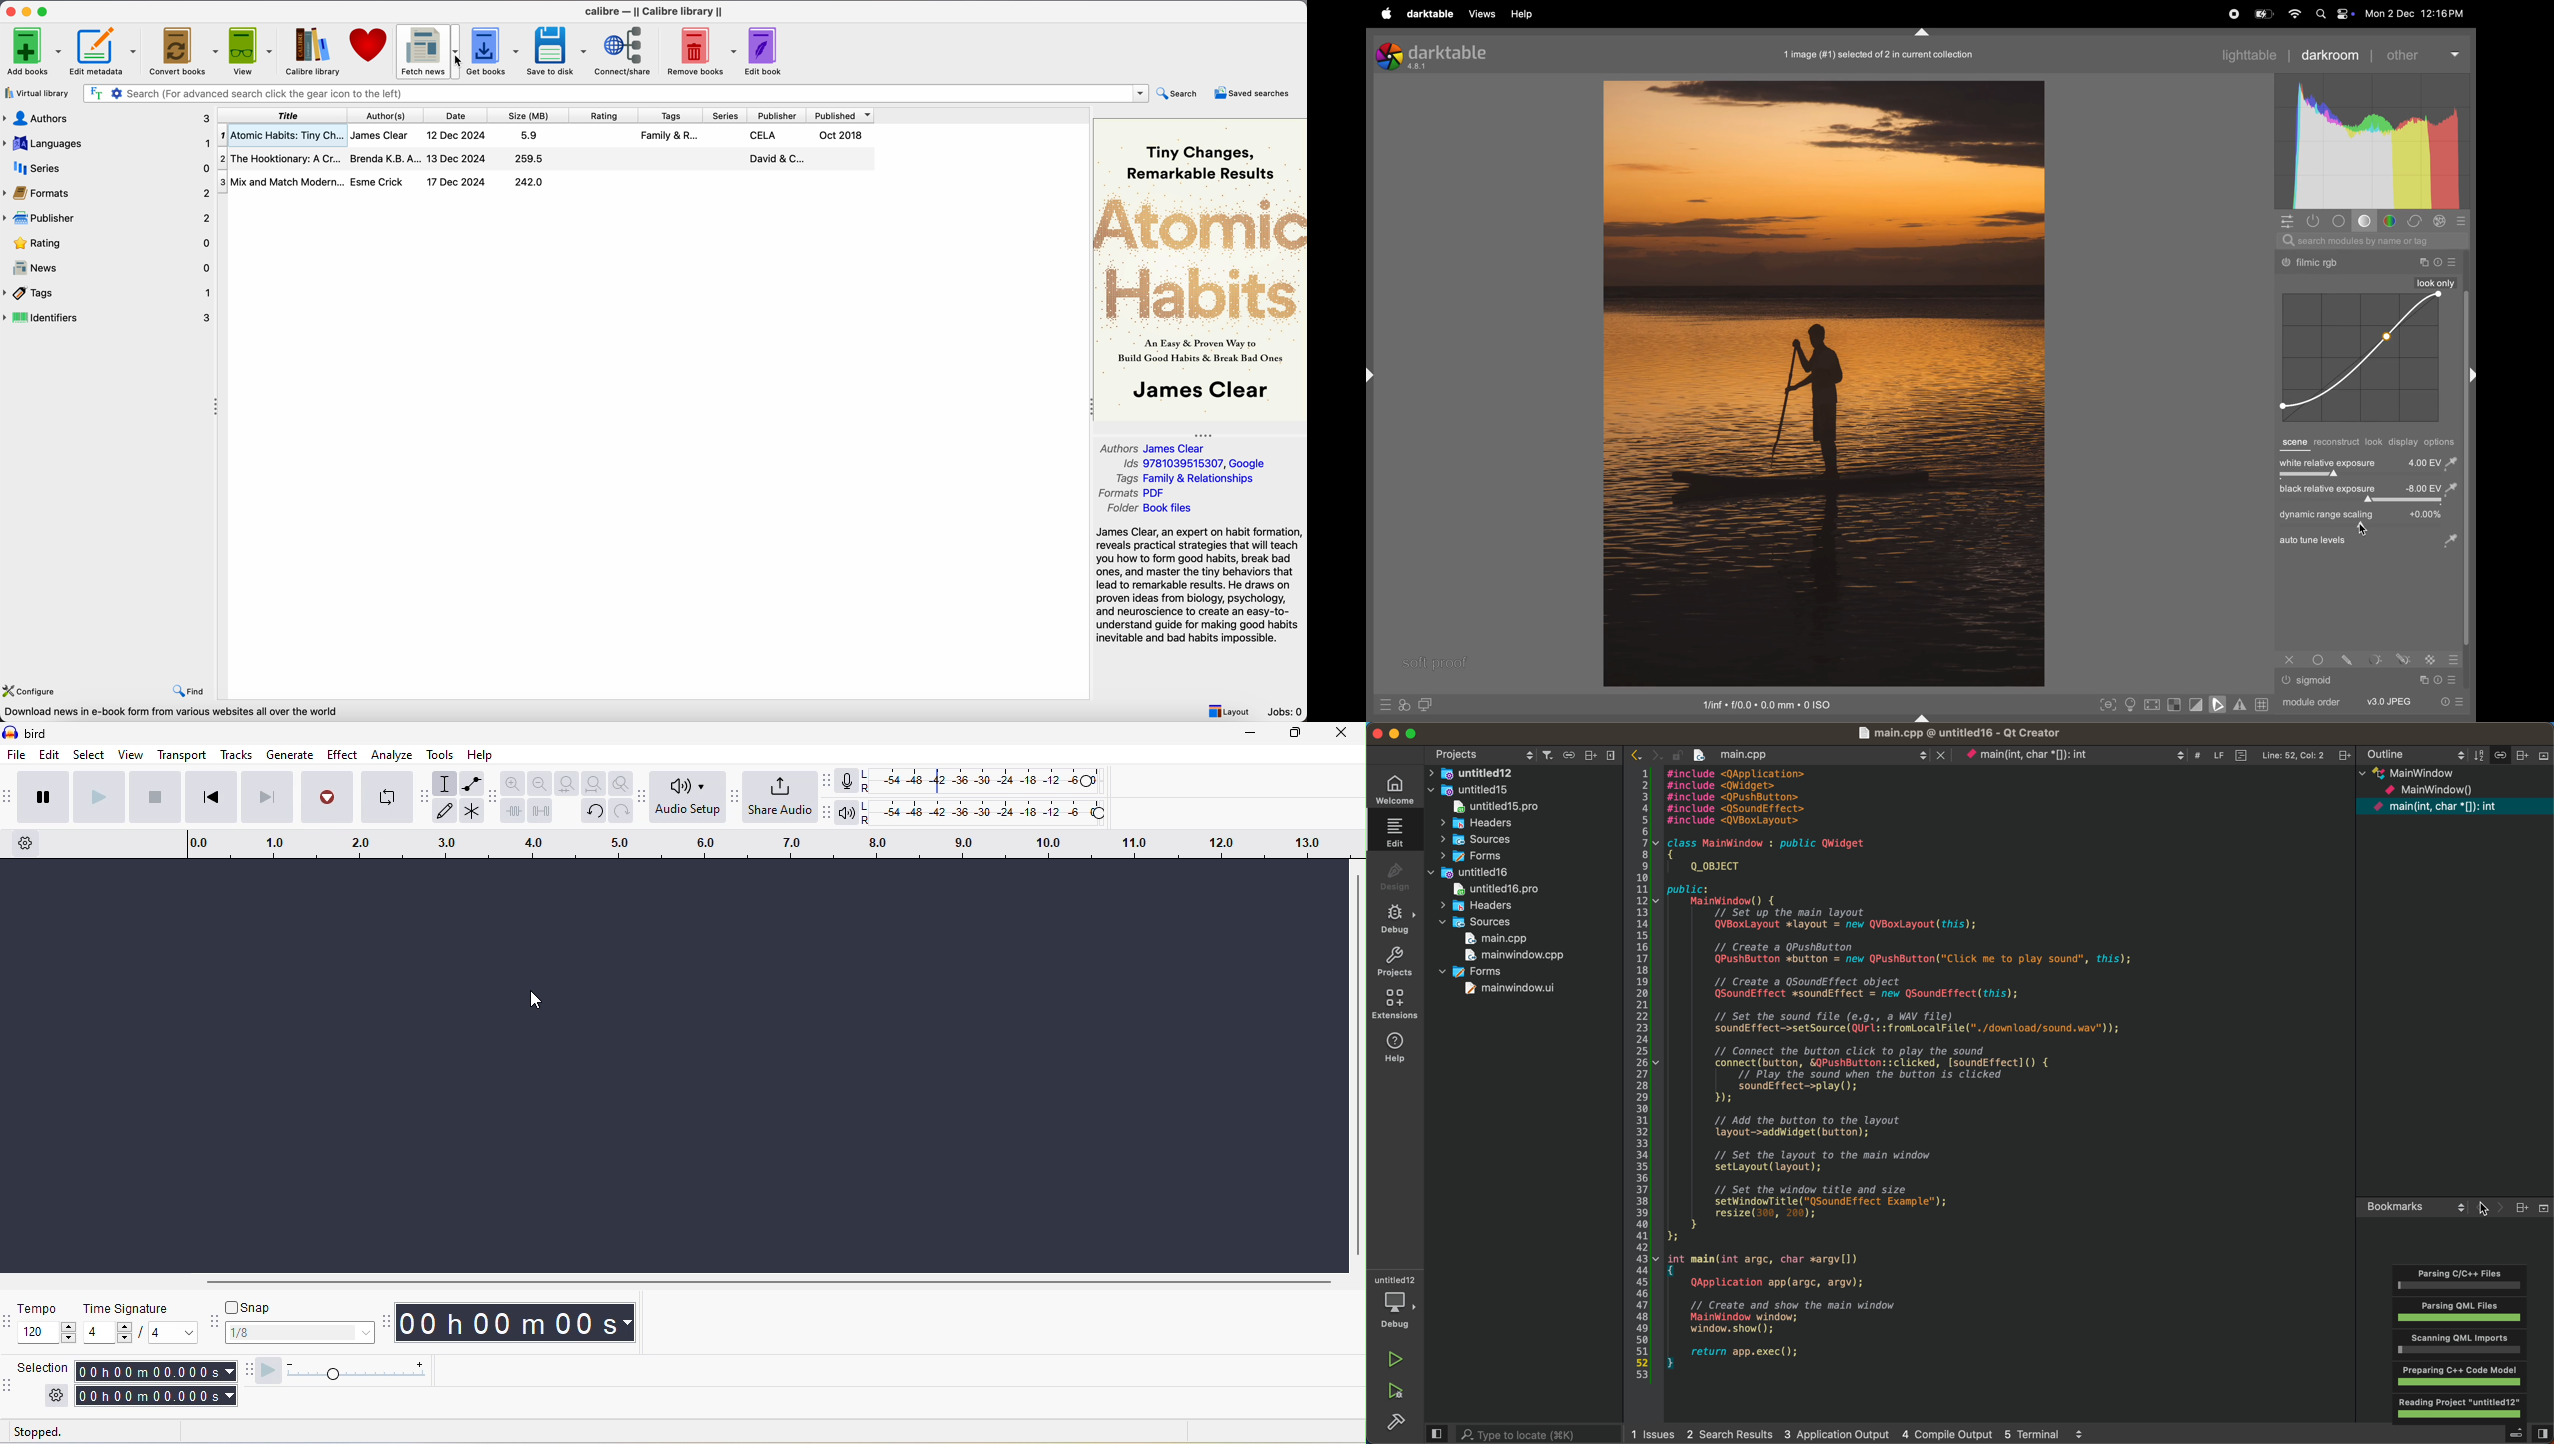 This screenshot has width=2576, height=1456. I want to click on save to disk, so click(557, 51).